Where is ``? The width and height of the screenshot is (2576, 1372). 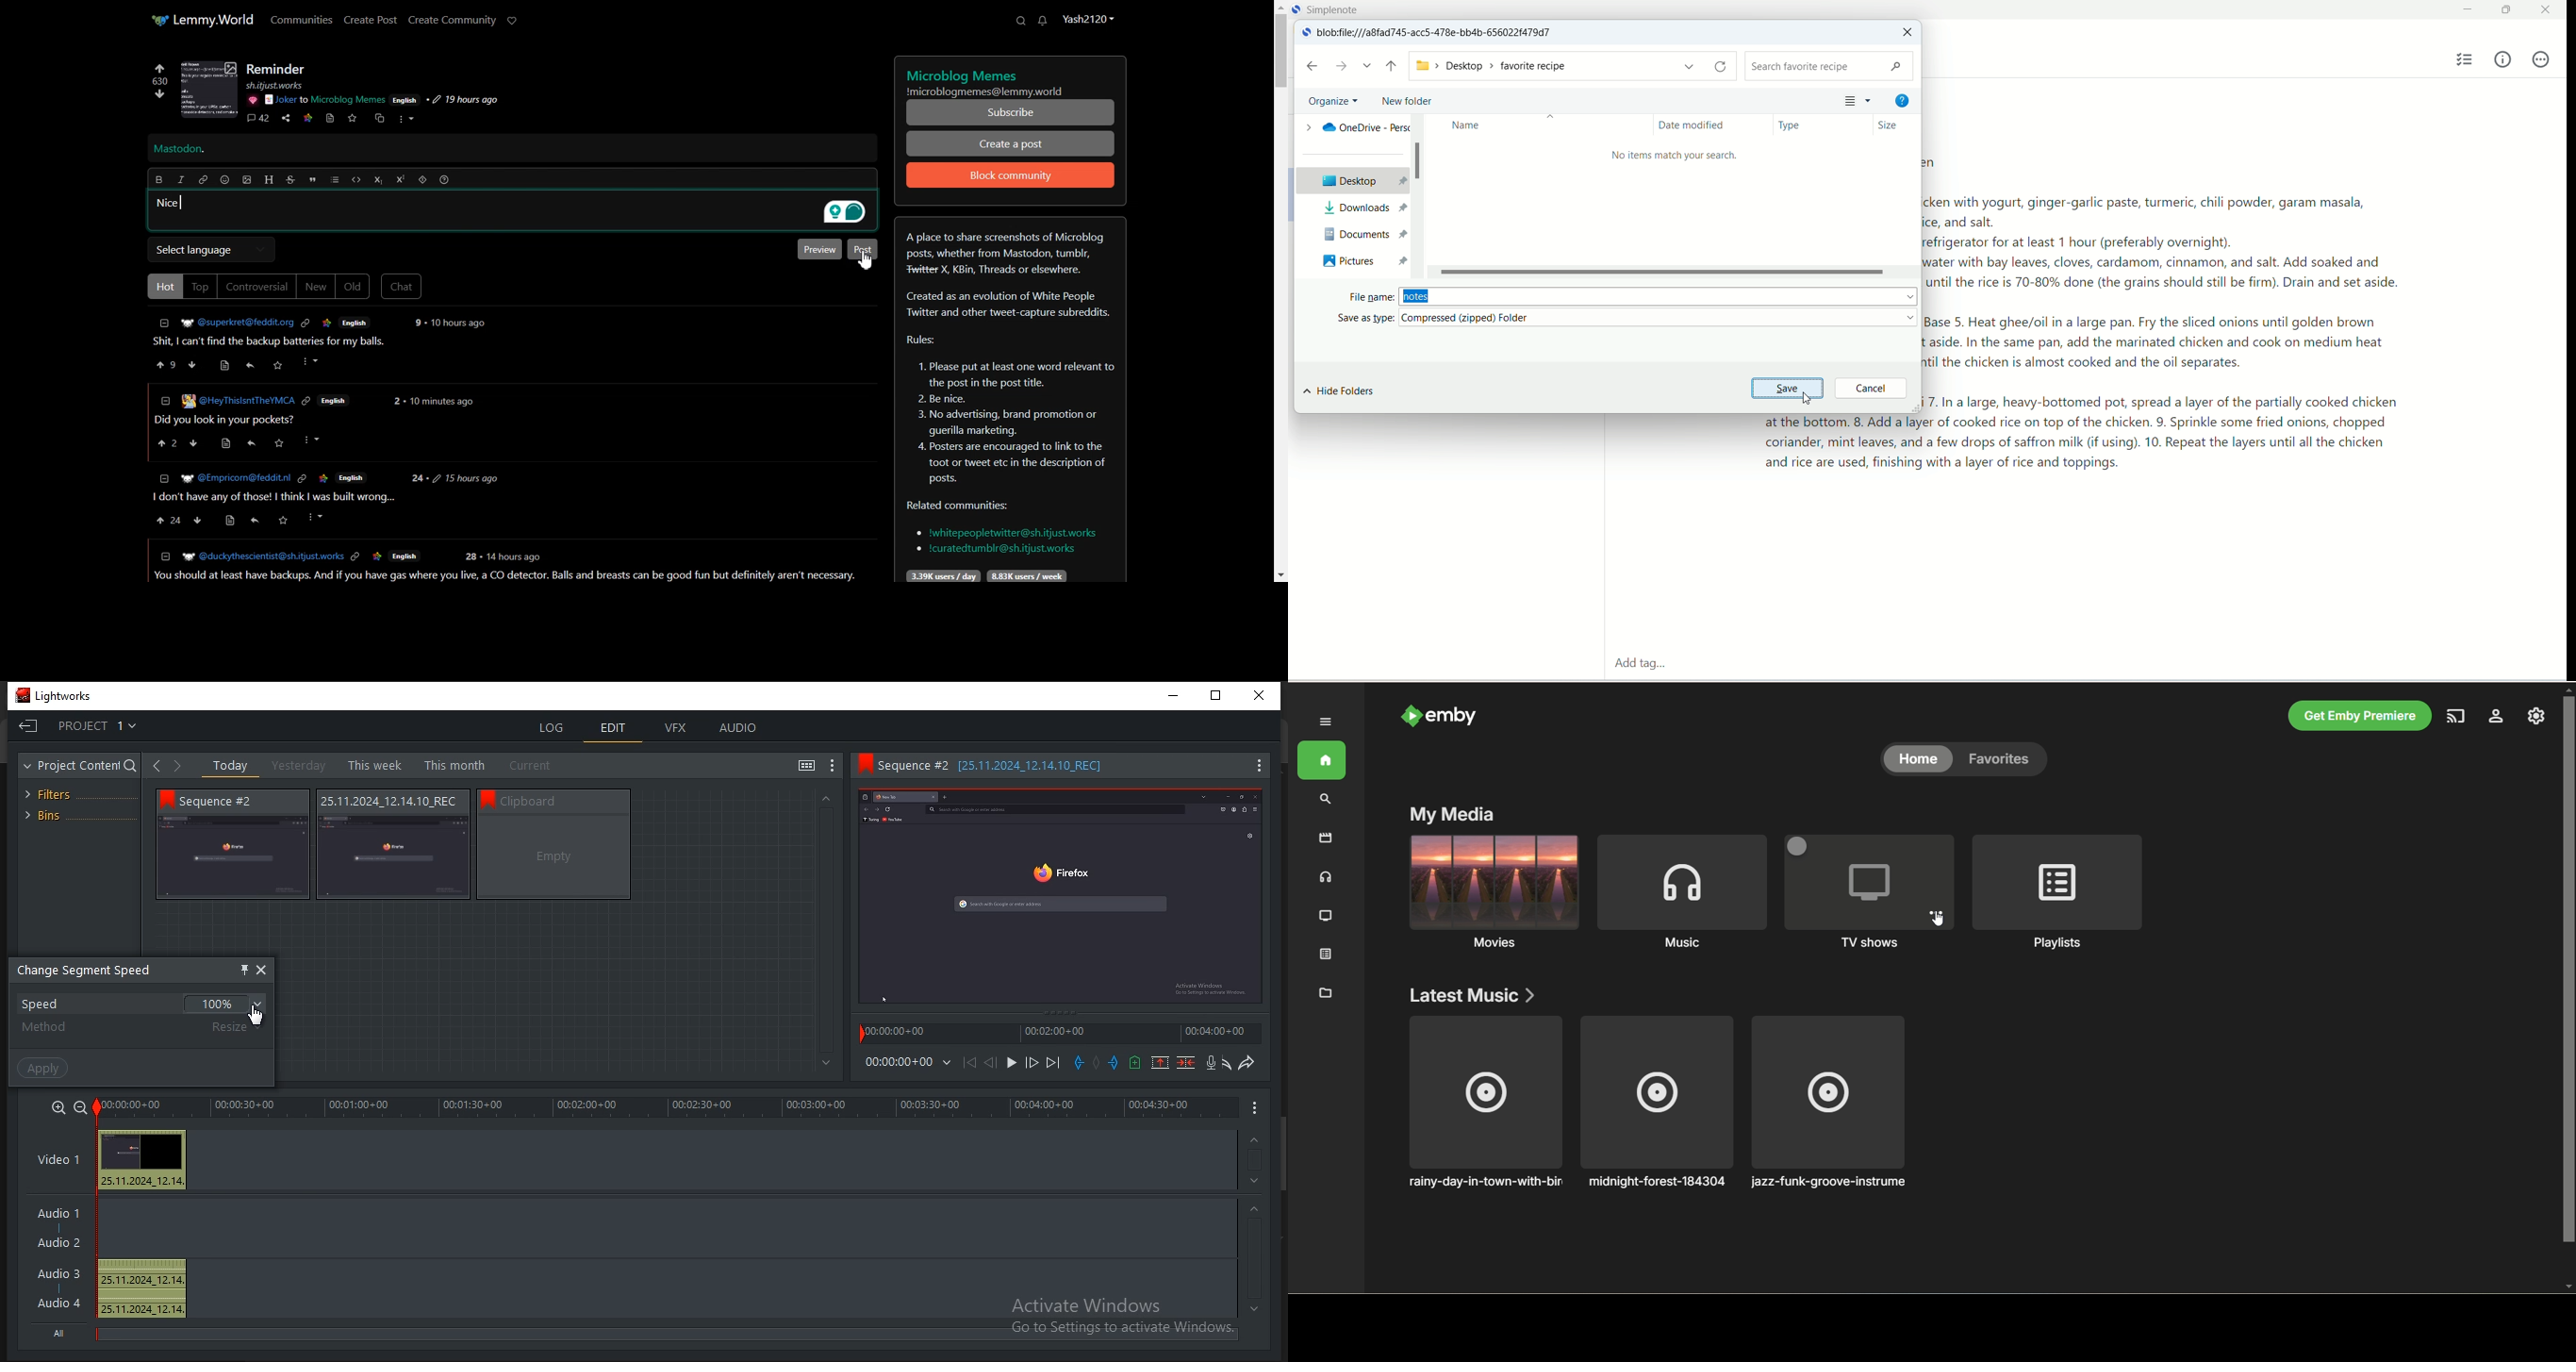  is located at coordinates (466, 478).